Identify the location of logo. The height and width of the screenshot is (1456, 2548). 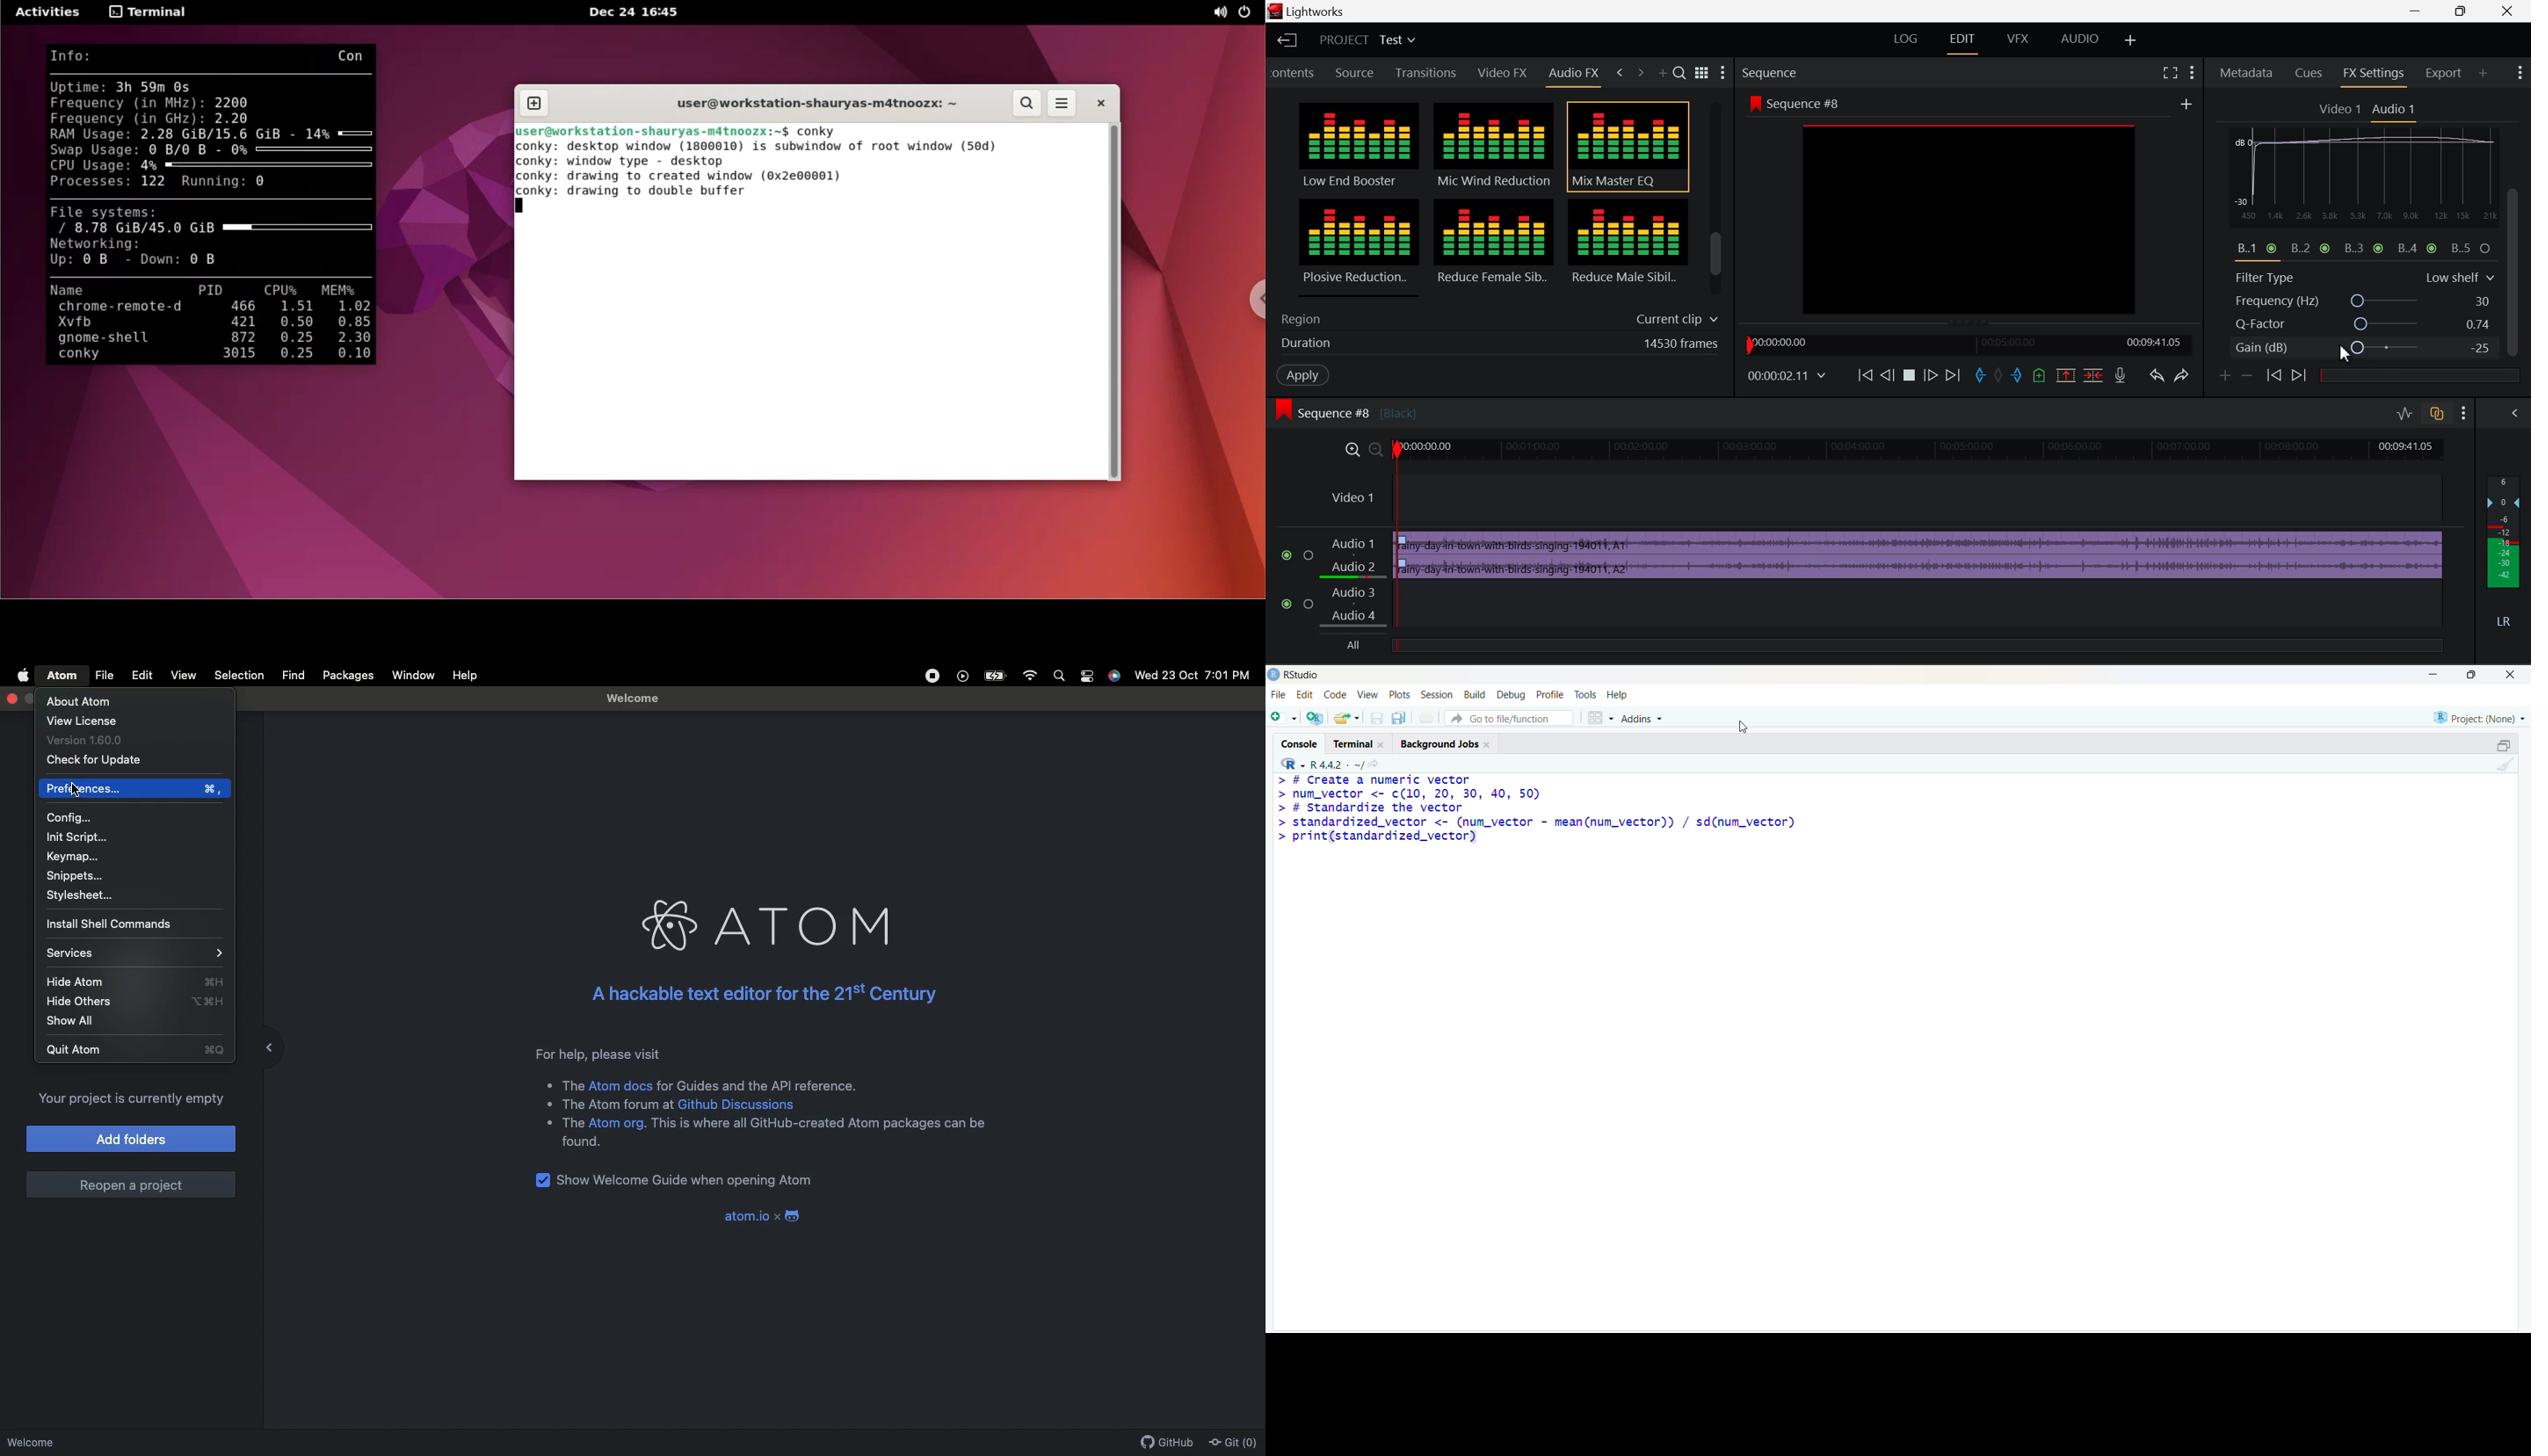
(1275, 675).